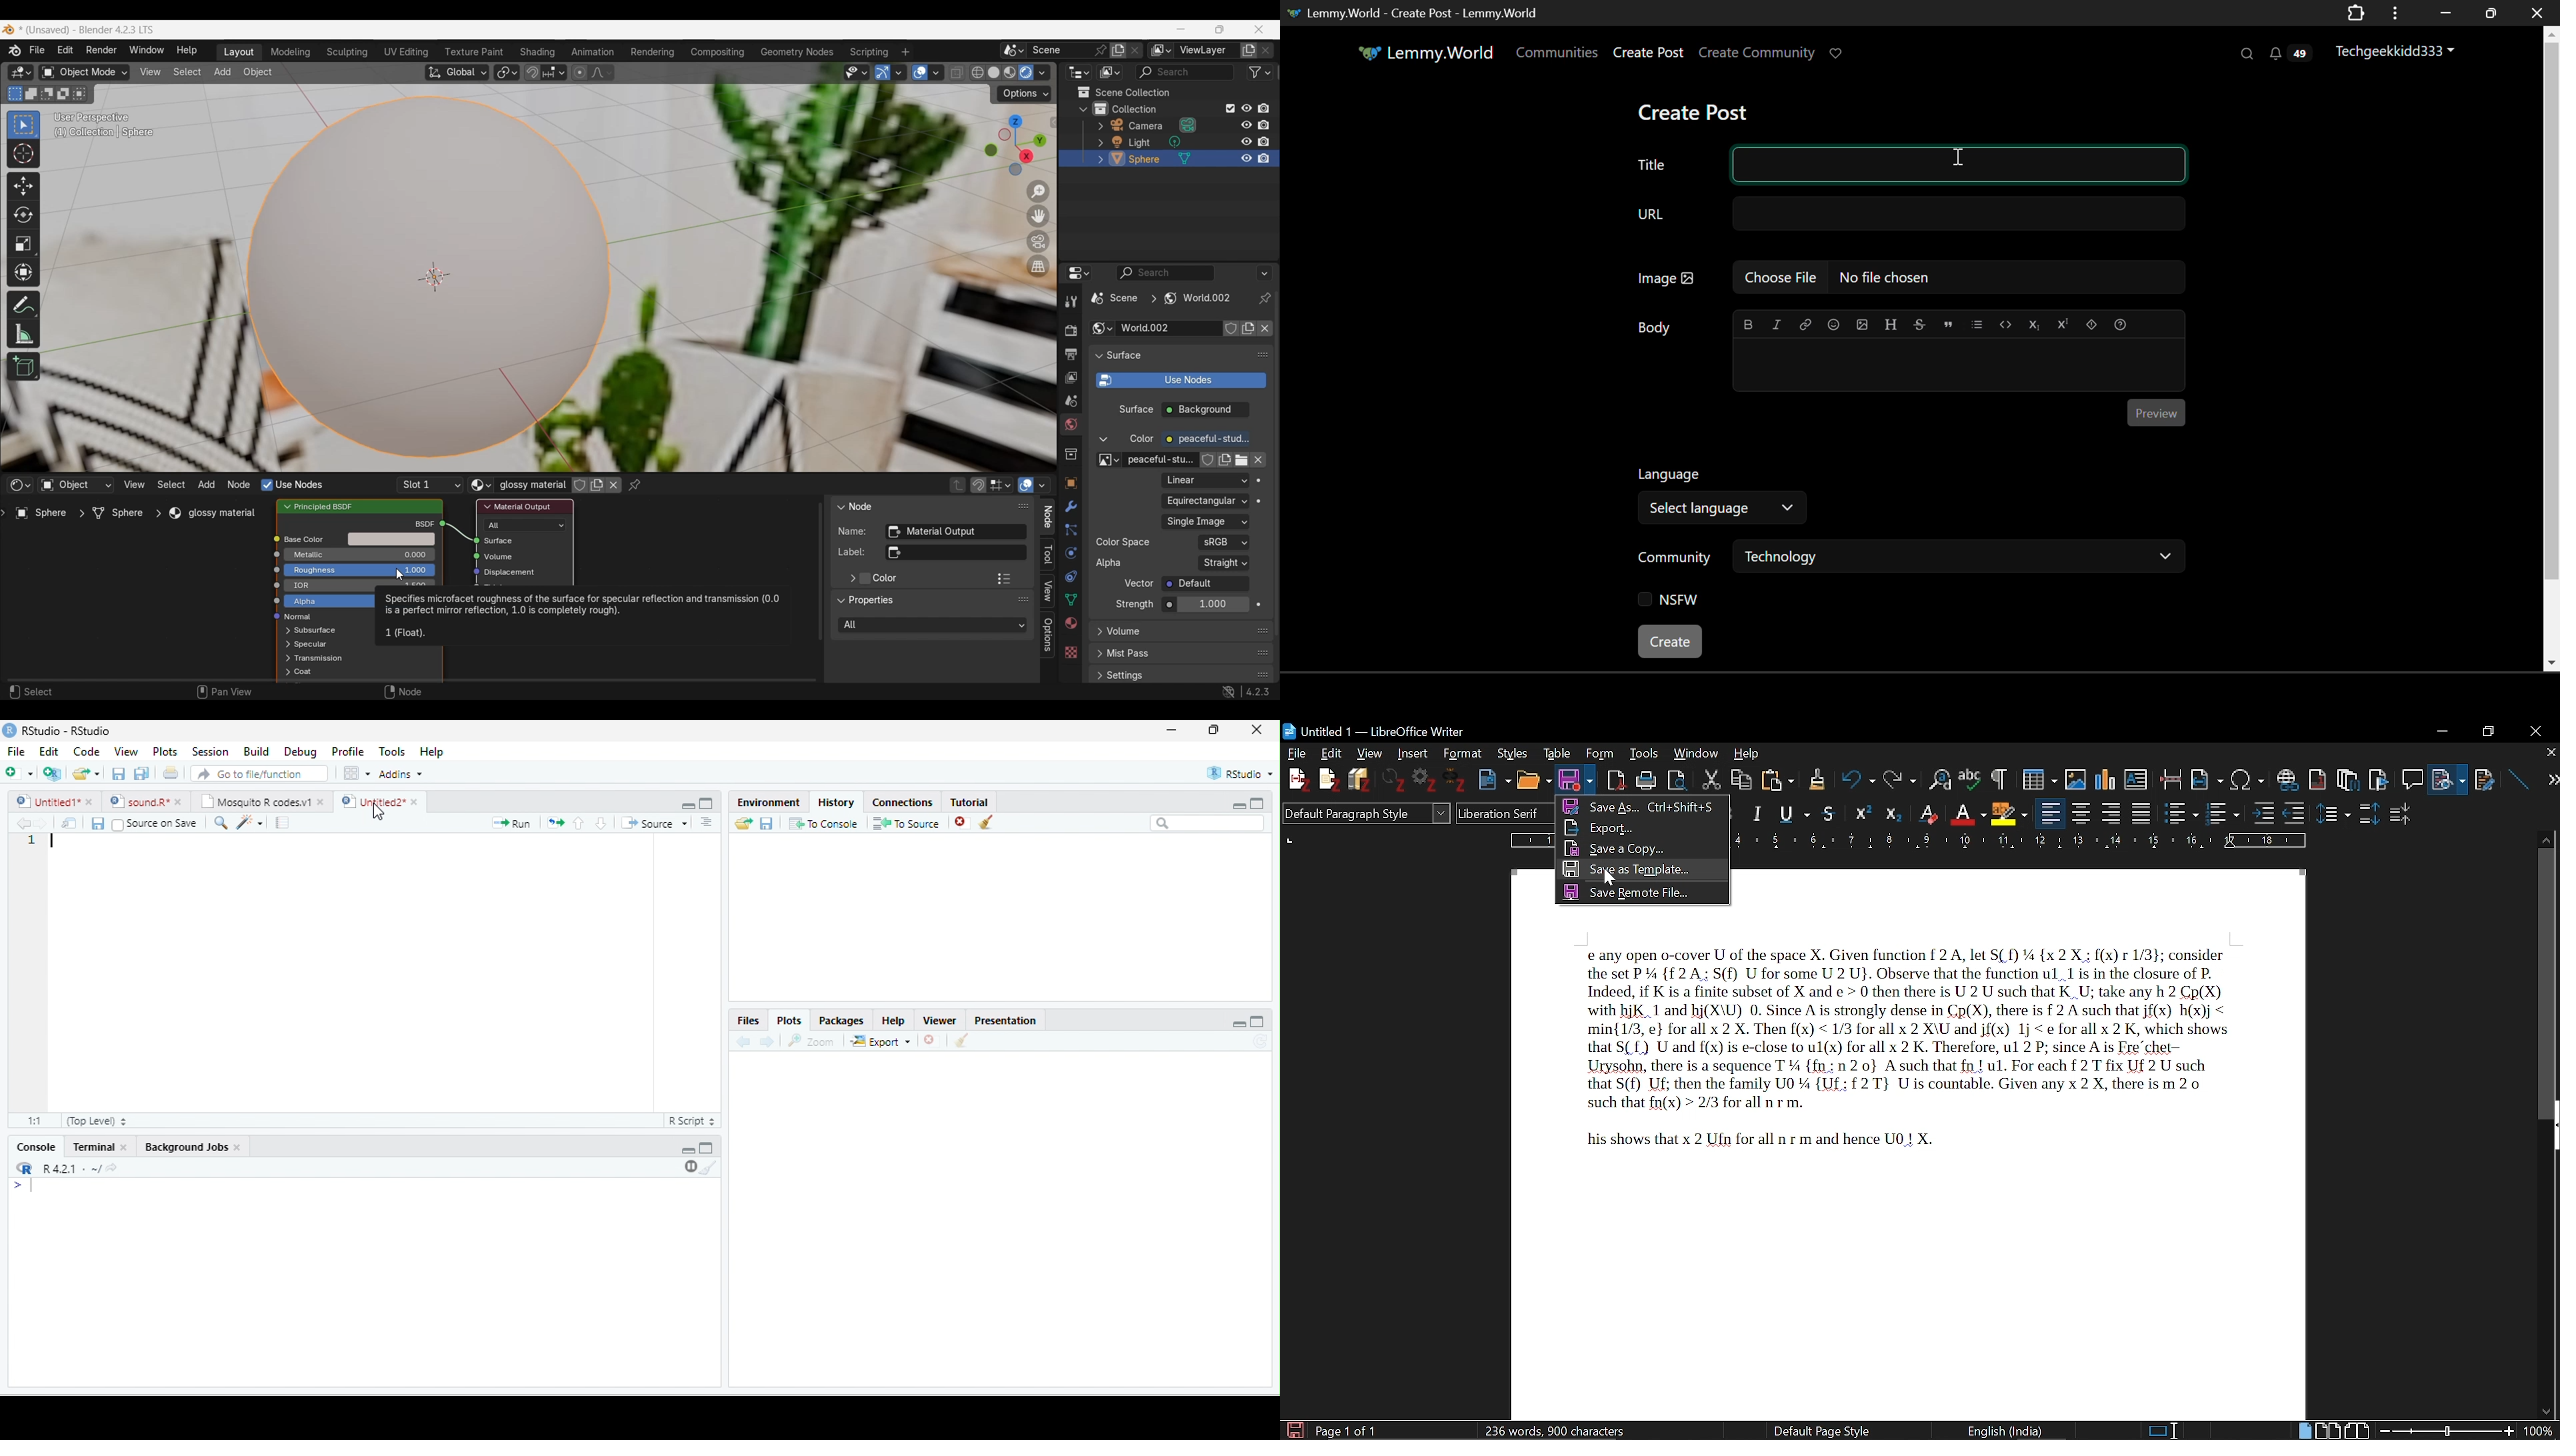 The height and width of the screenshot is (1456, 2576). What do you see at coordinates (1257, 729) in the screenshot?
I see `close` at bounding box center [1257, 729].